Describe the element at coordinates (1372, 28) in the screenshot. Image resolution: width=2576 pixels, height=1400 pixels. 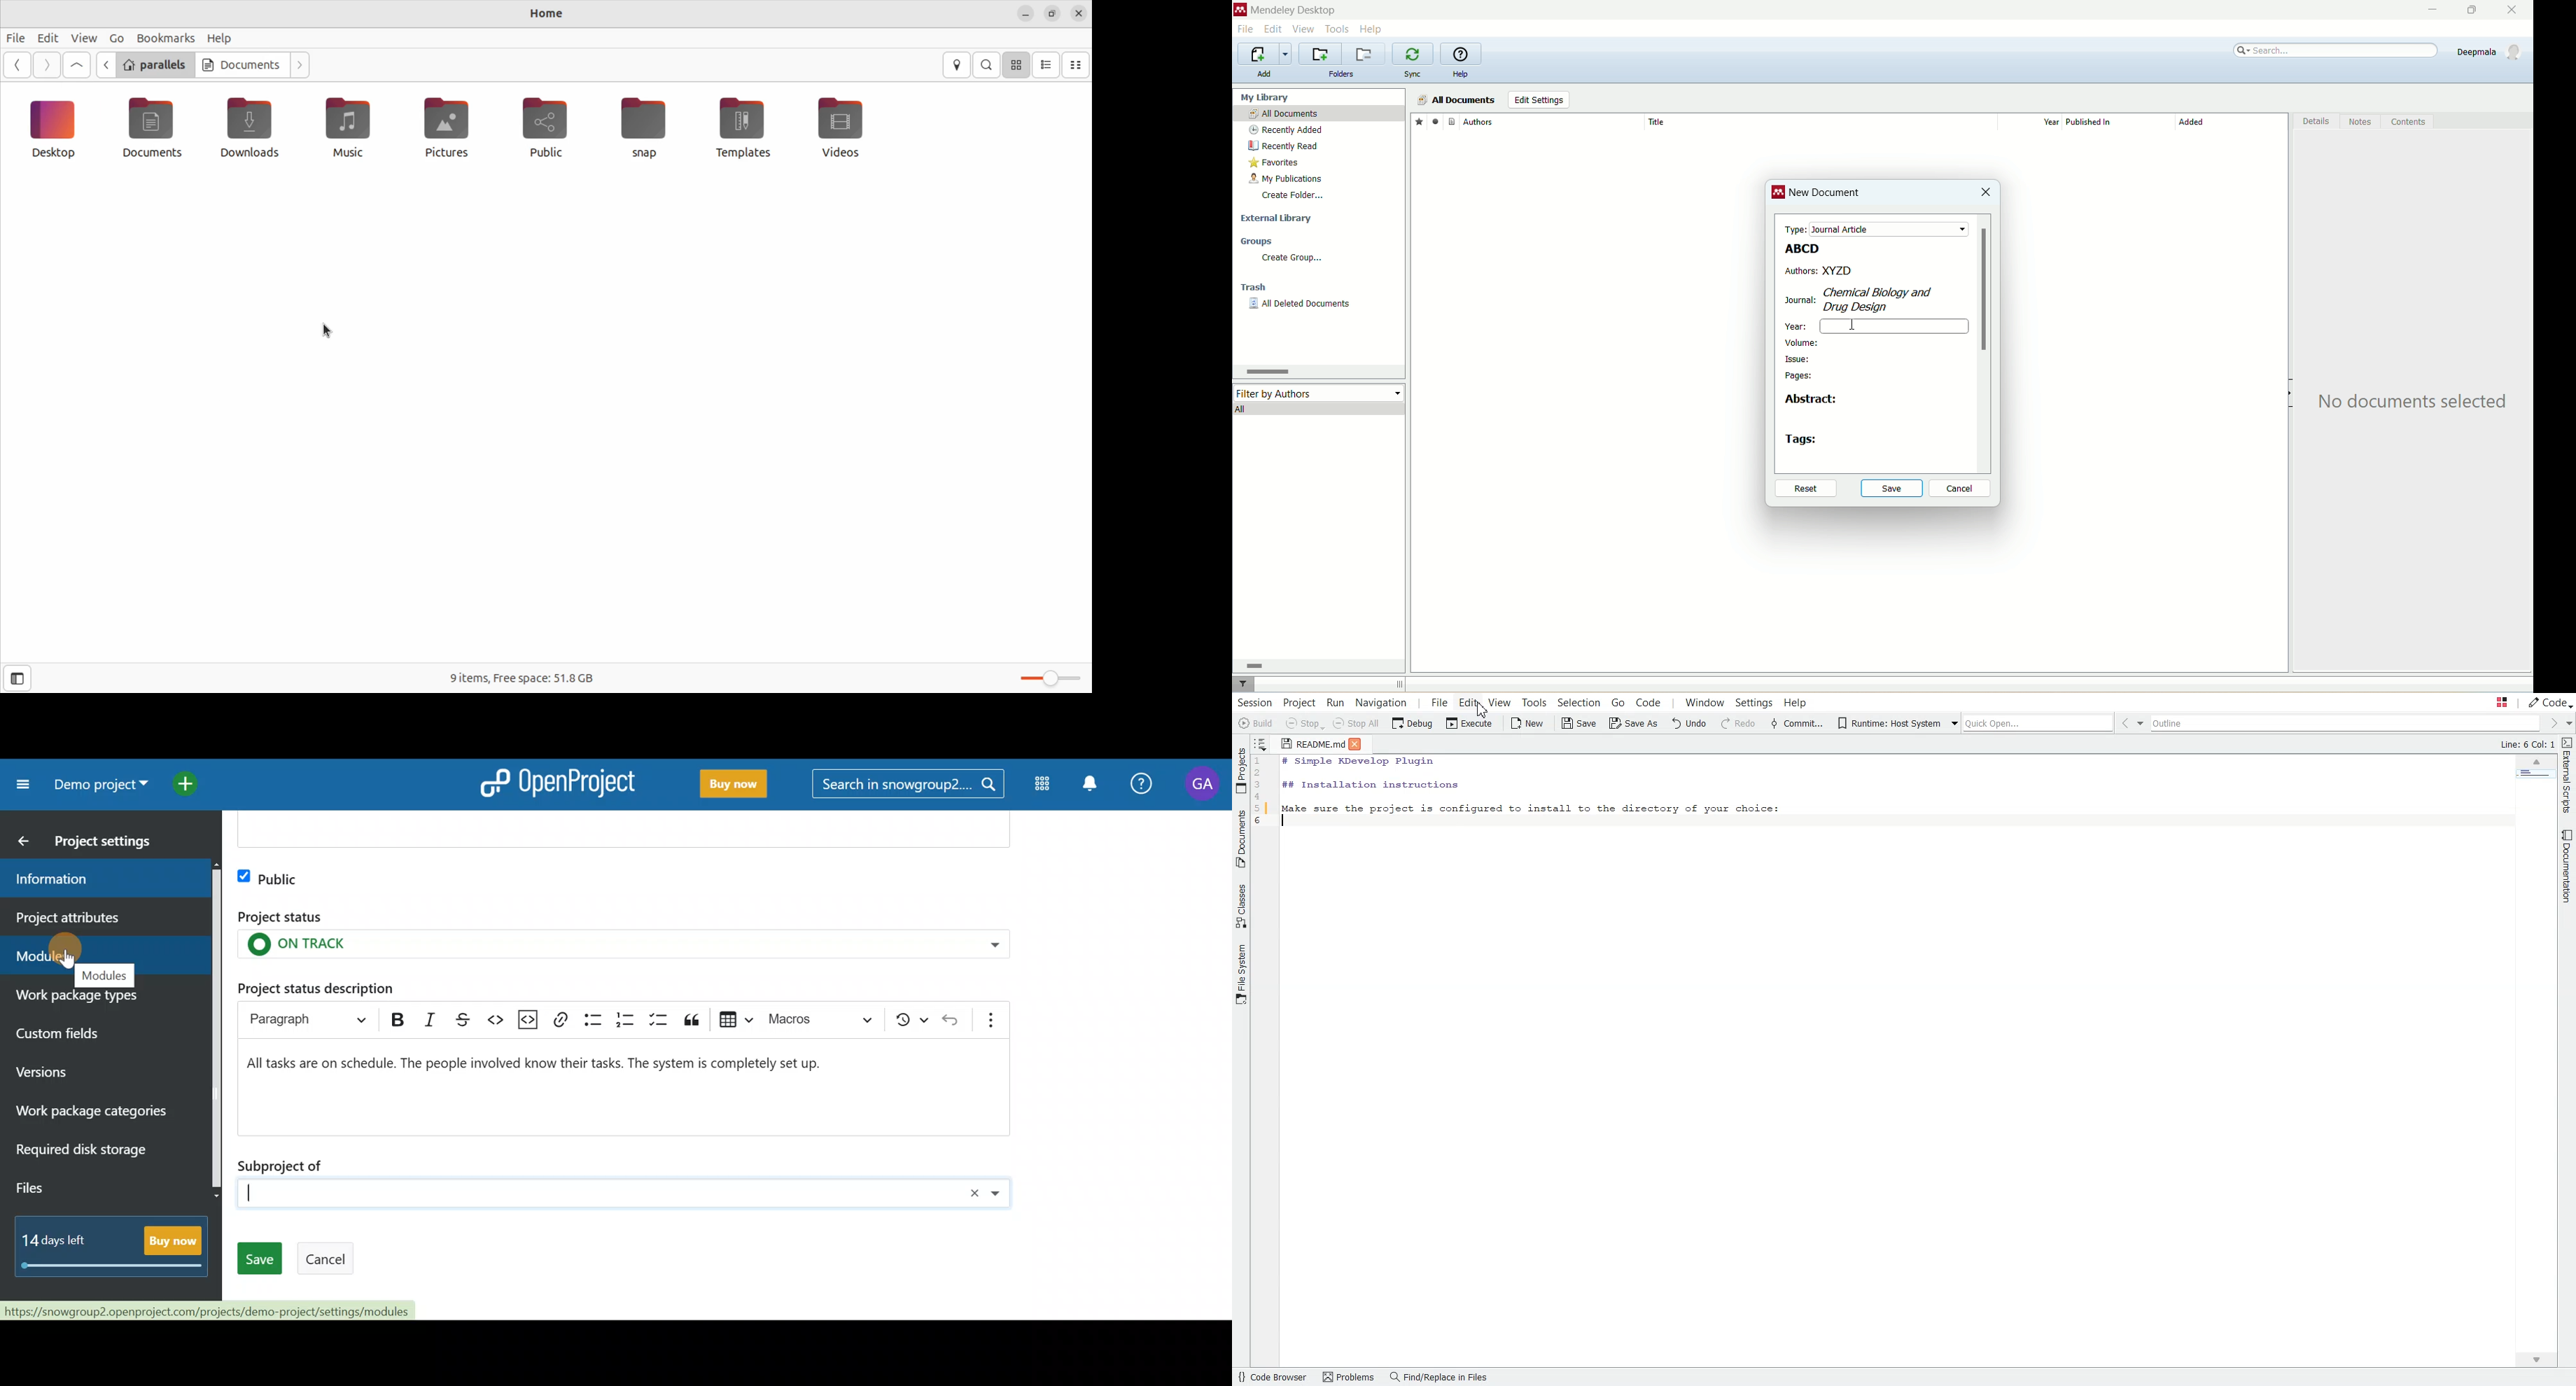
I see `help` at that location.